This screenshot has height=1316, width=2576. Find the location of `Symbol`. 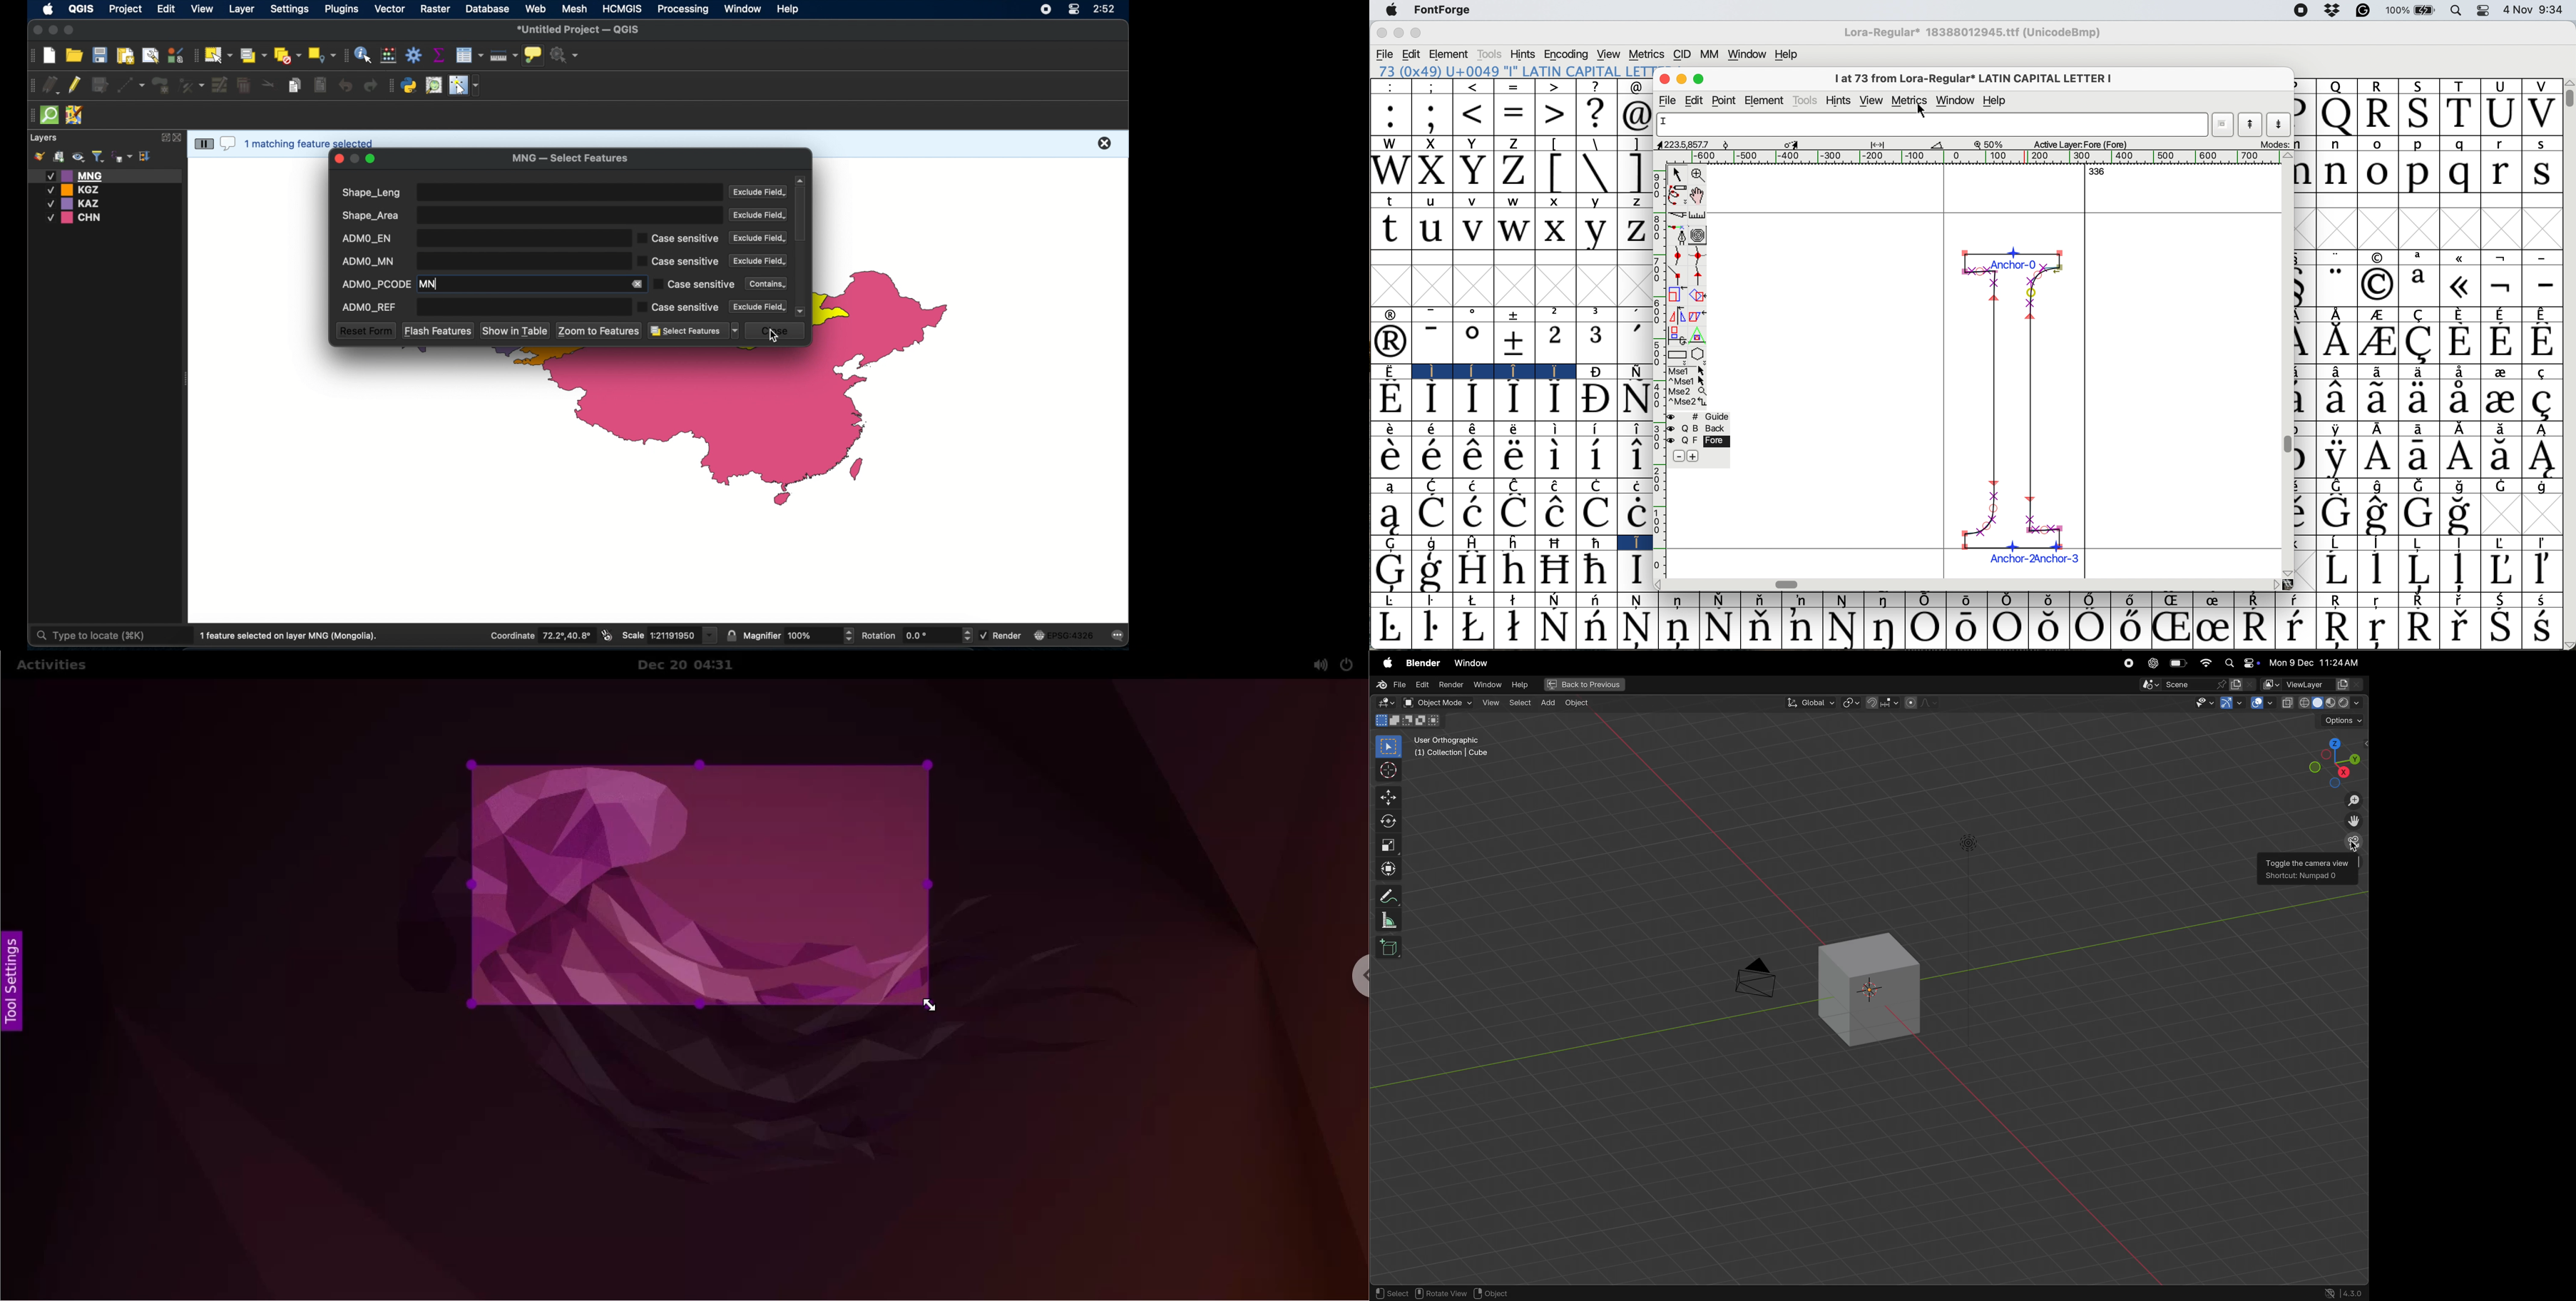

Symbol is located at coordinates (2462, 600).